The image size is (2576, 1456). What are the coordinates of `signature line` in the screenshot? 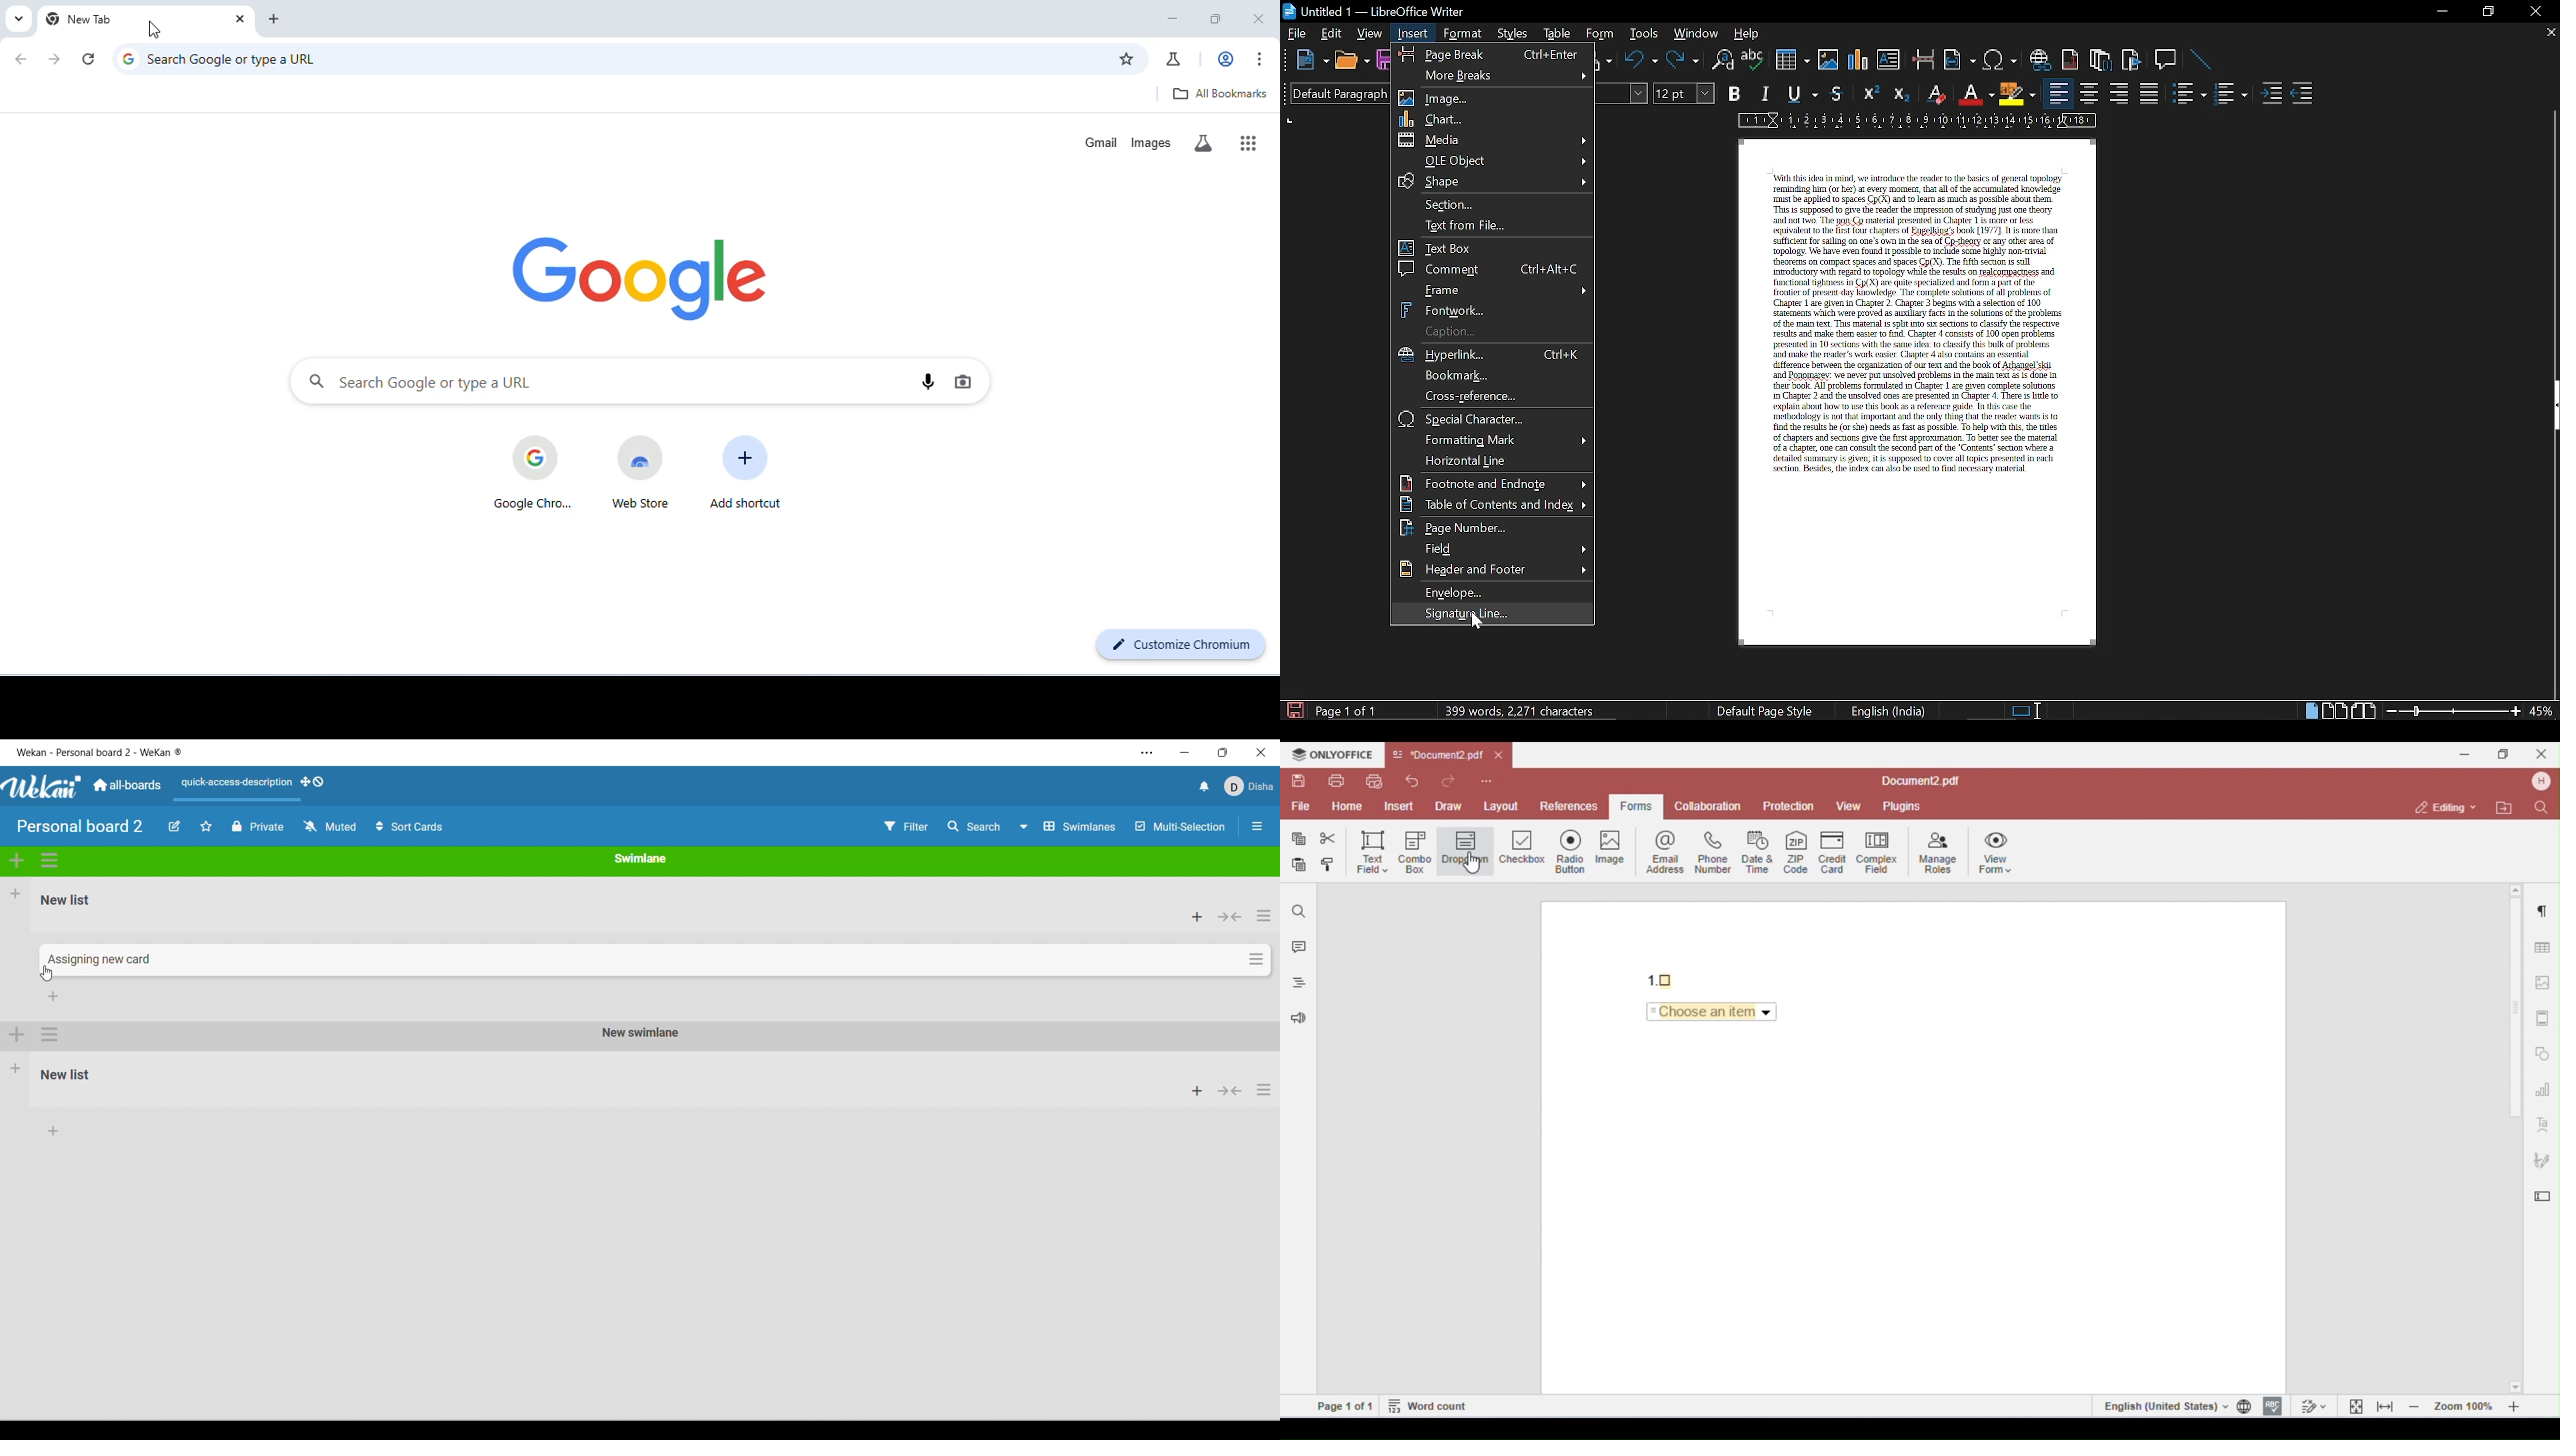 It's located at (1490, 613).